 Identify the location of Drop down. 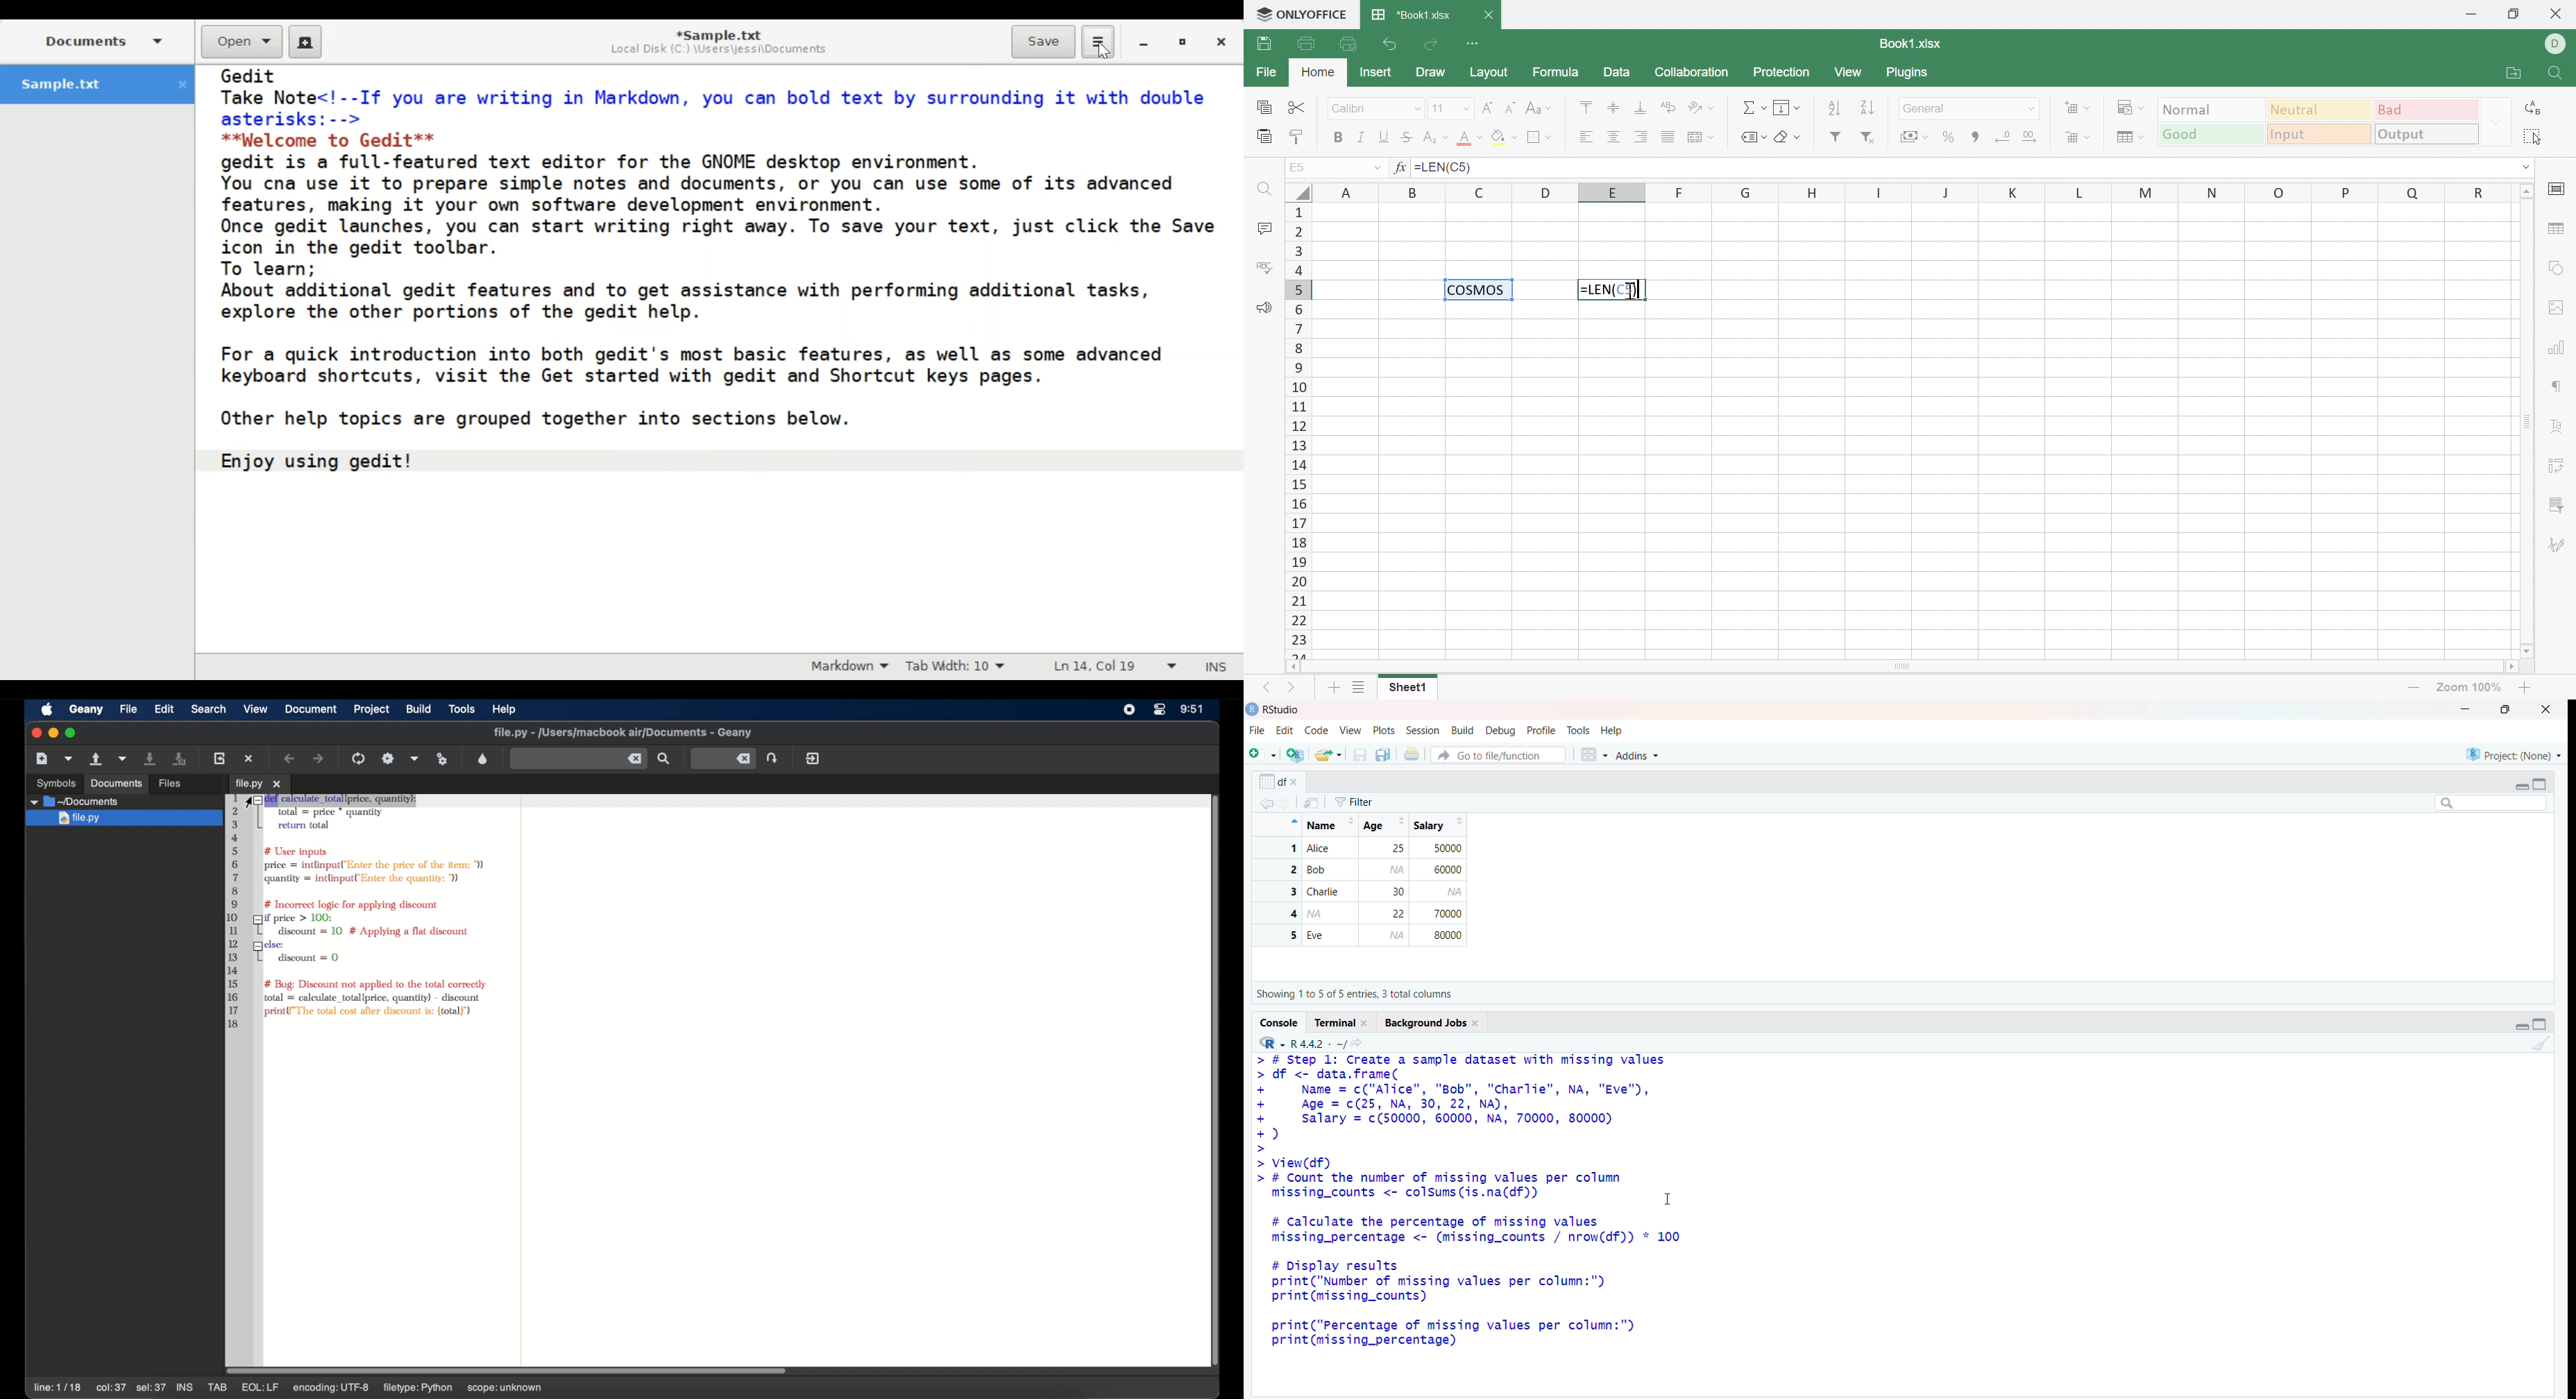
(1418, 110).